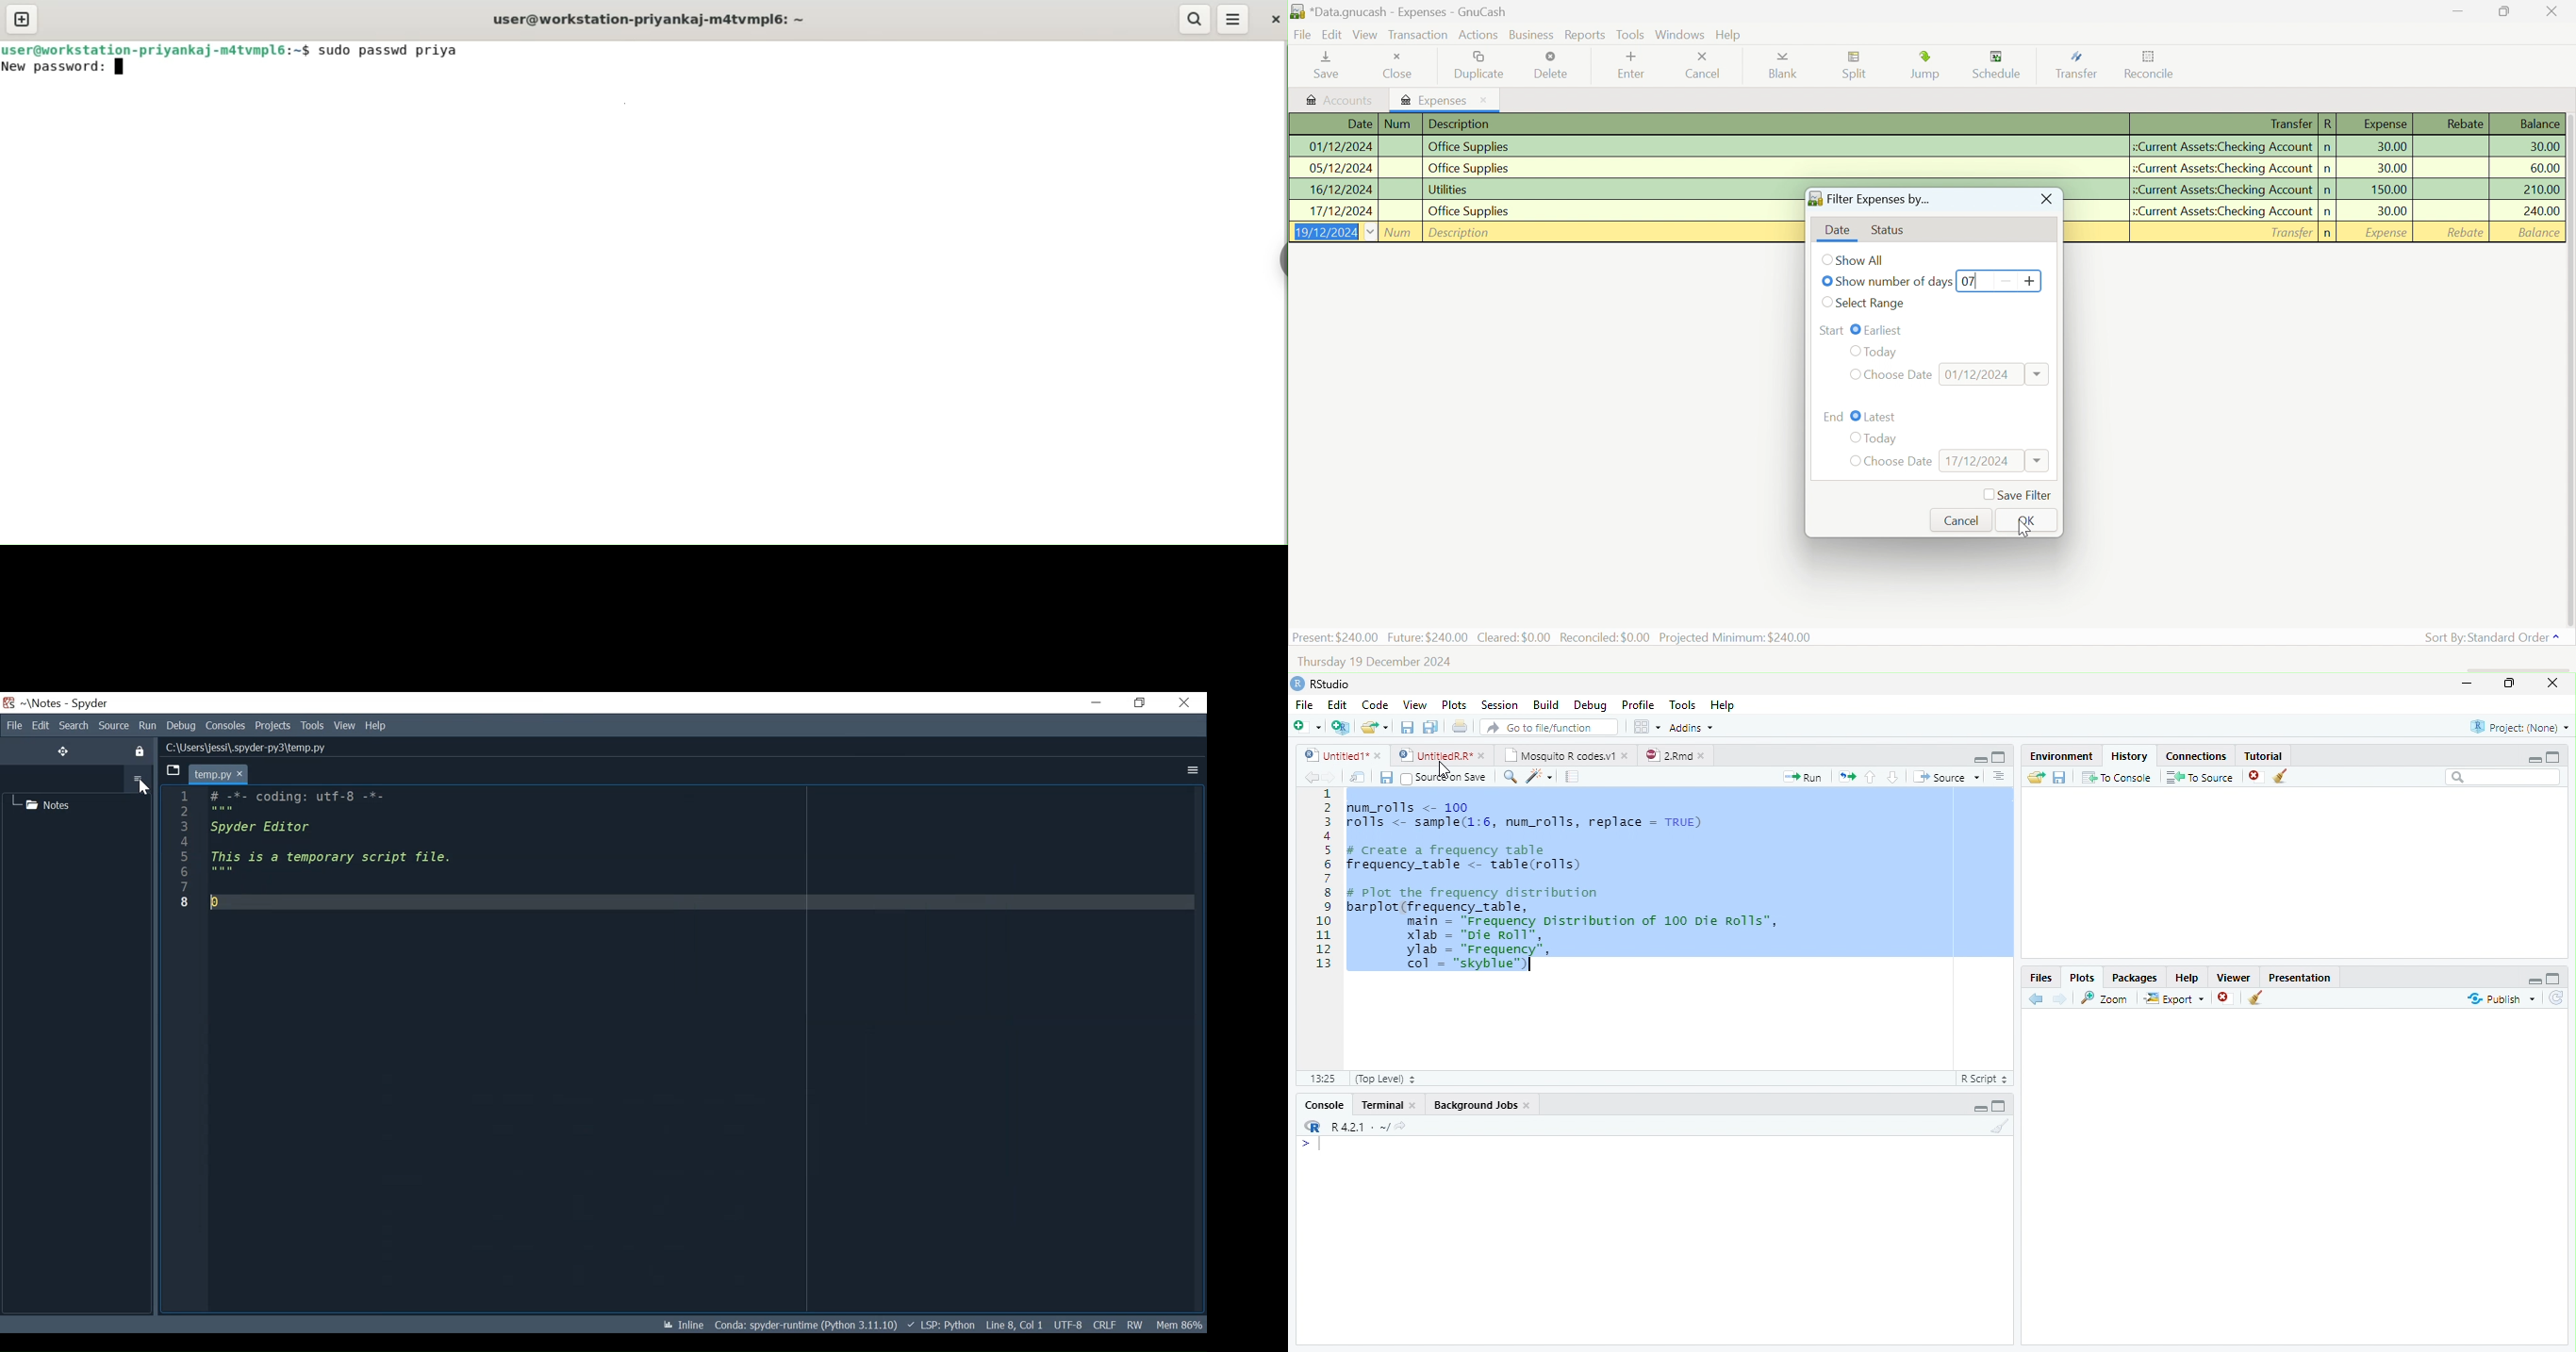 The width and height of the screenshot is (2576, 1372). I want to click on To Source, so click(2200, 777).